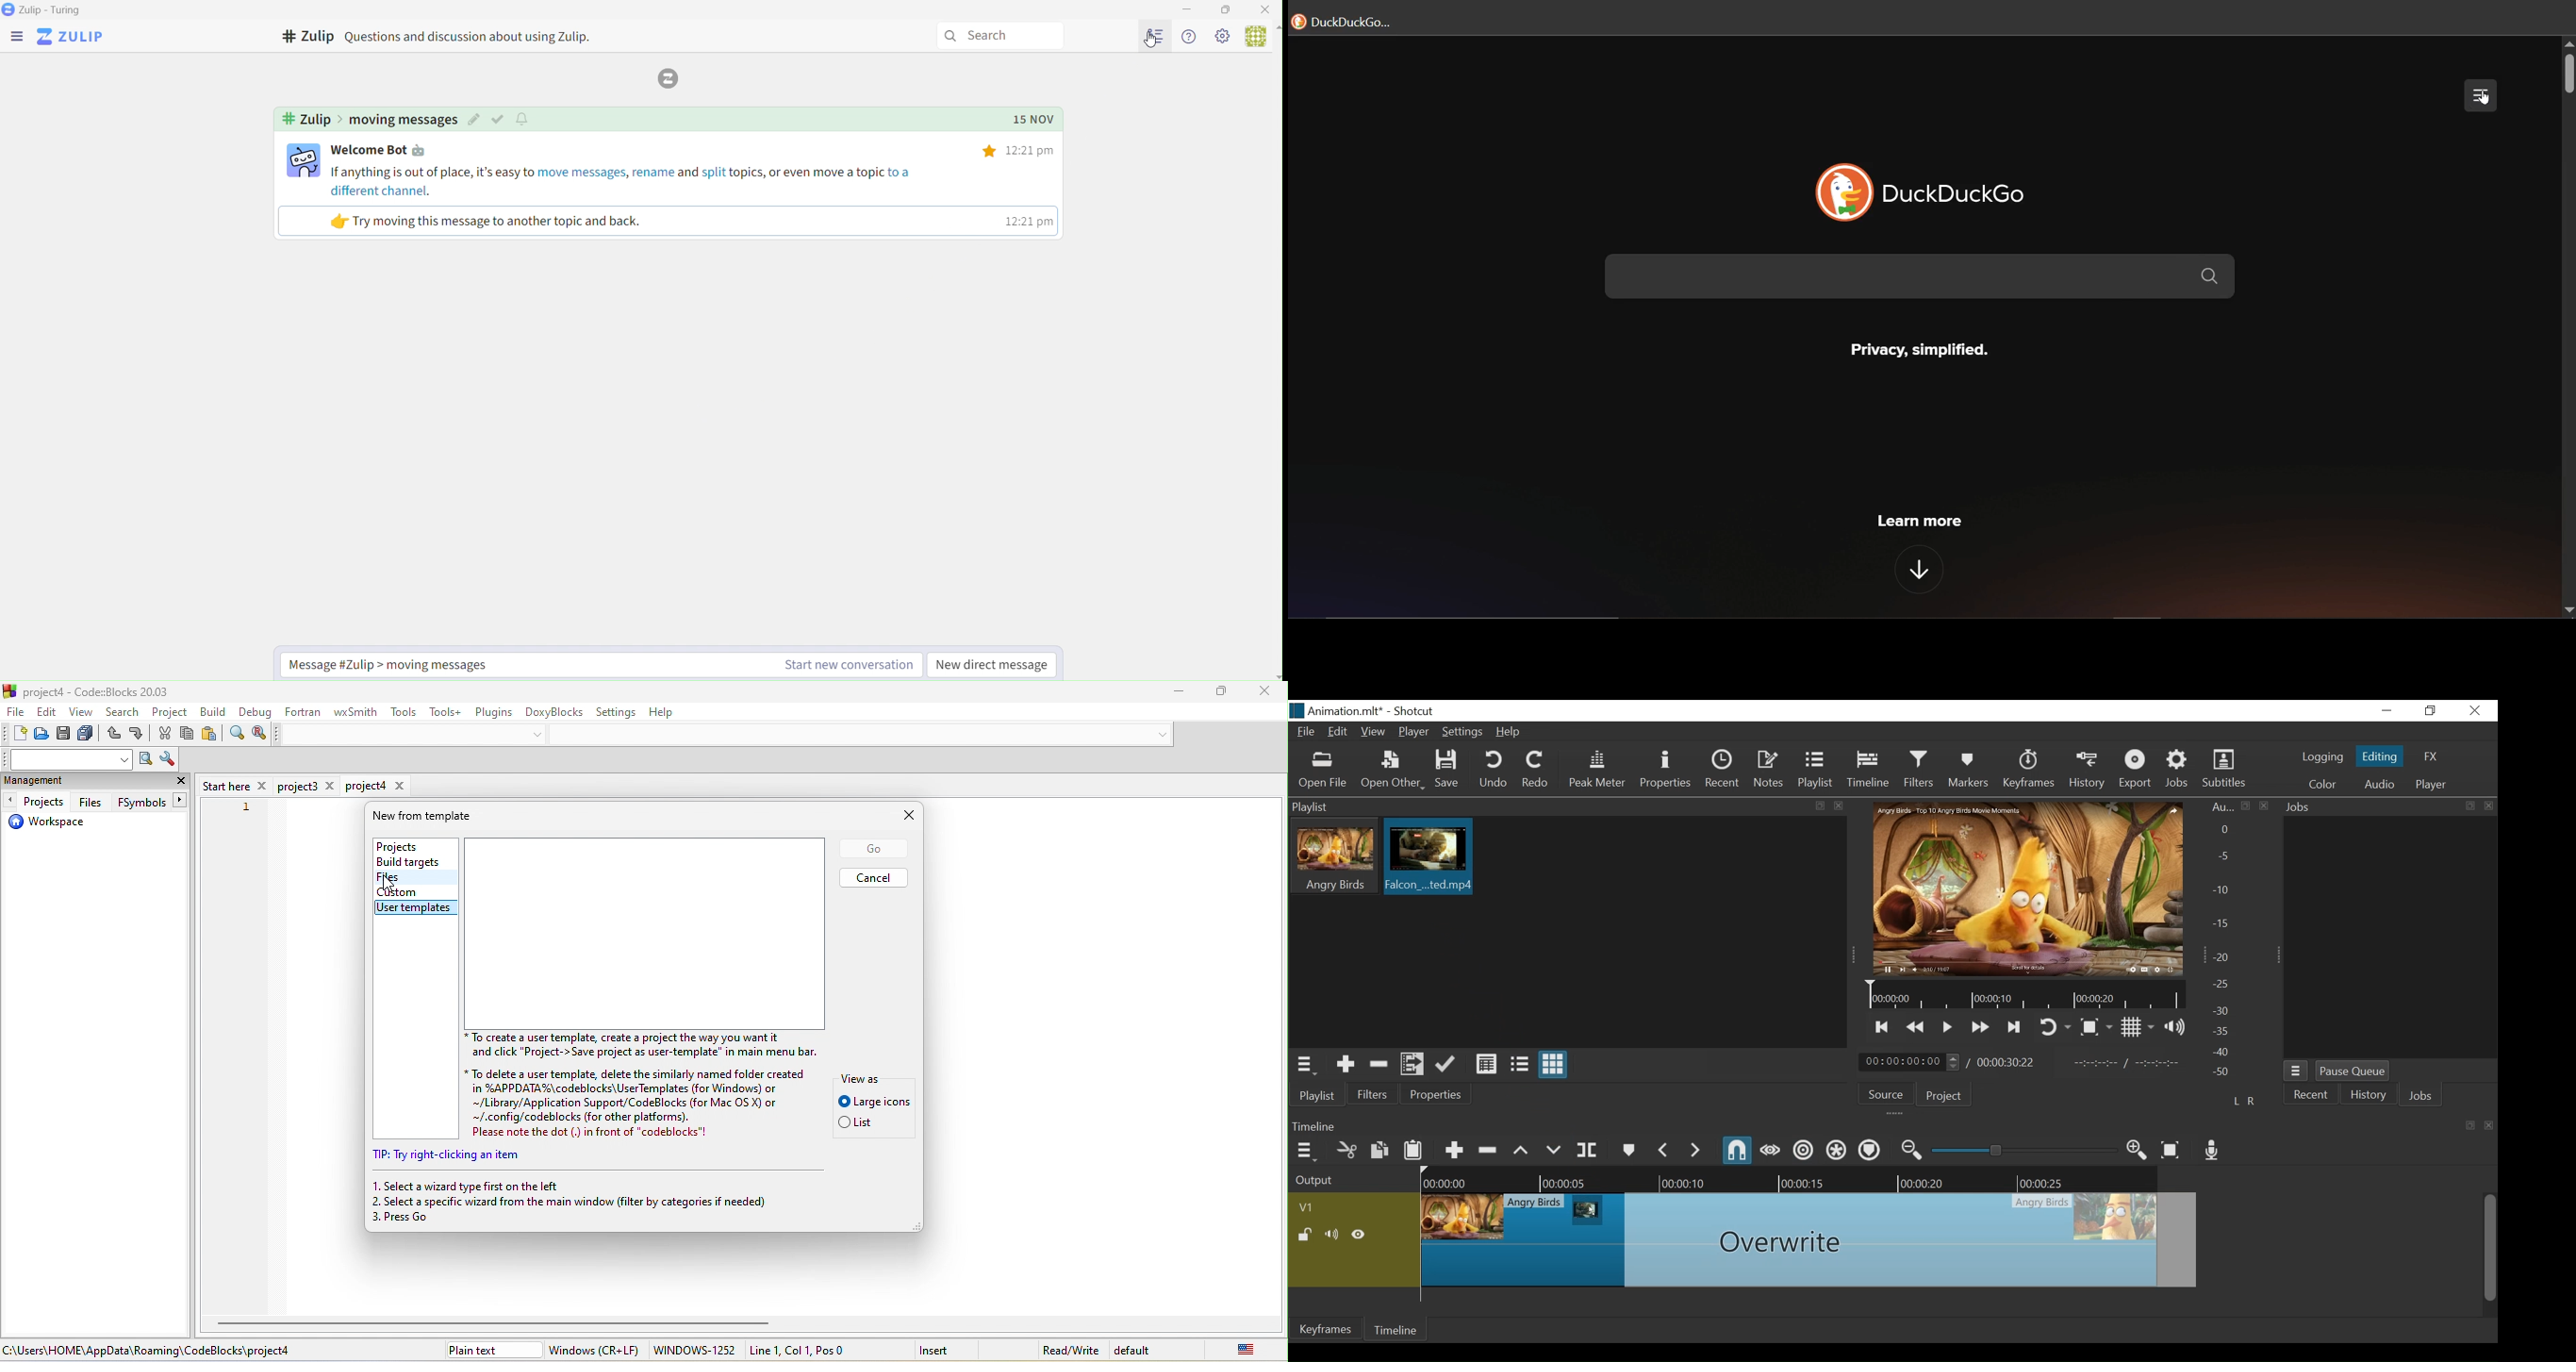  I want to click on text to search, so click(69, 759).